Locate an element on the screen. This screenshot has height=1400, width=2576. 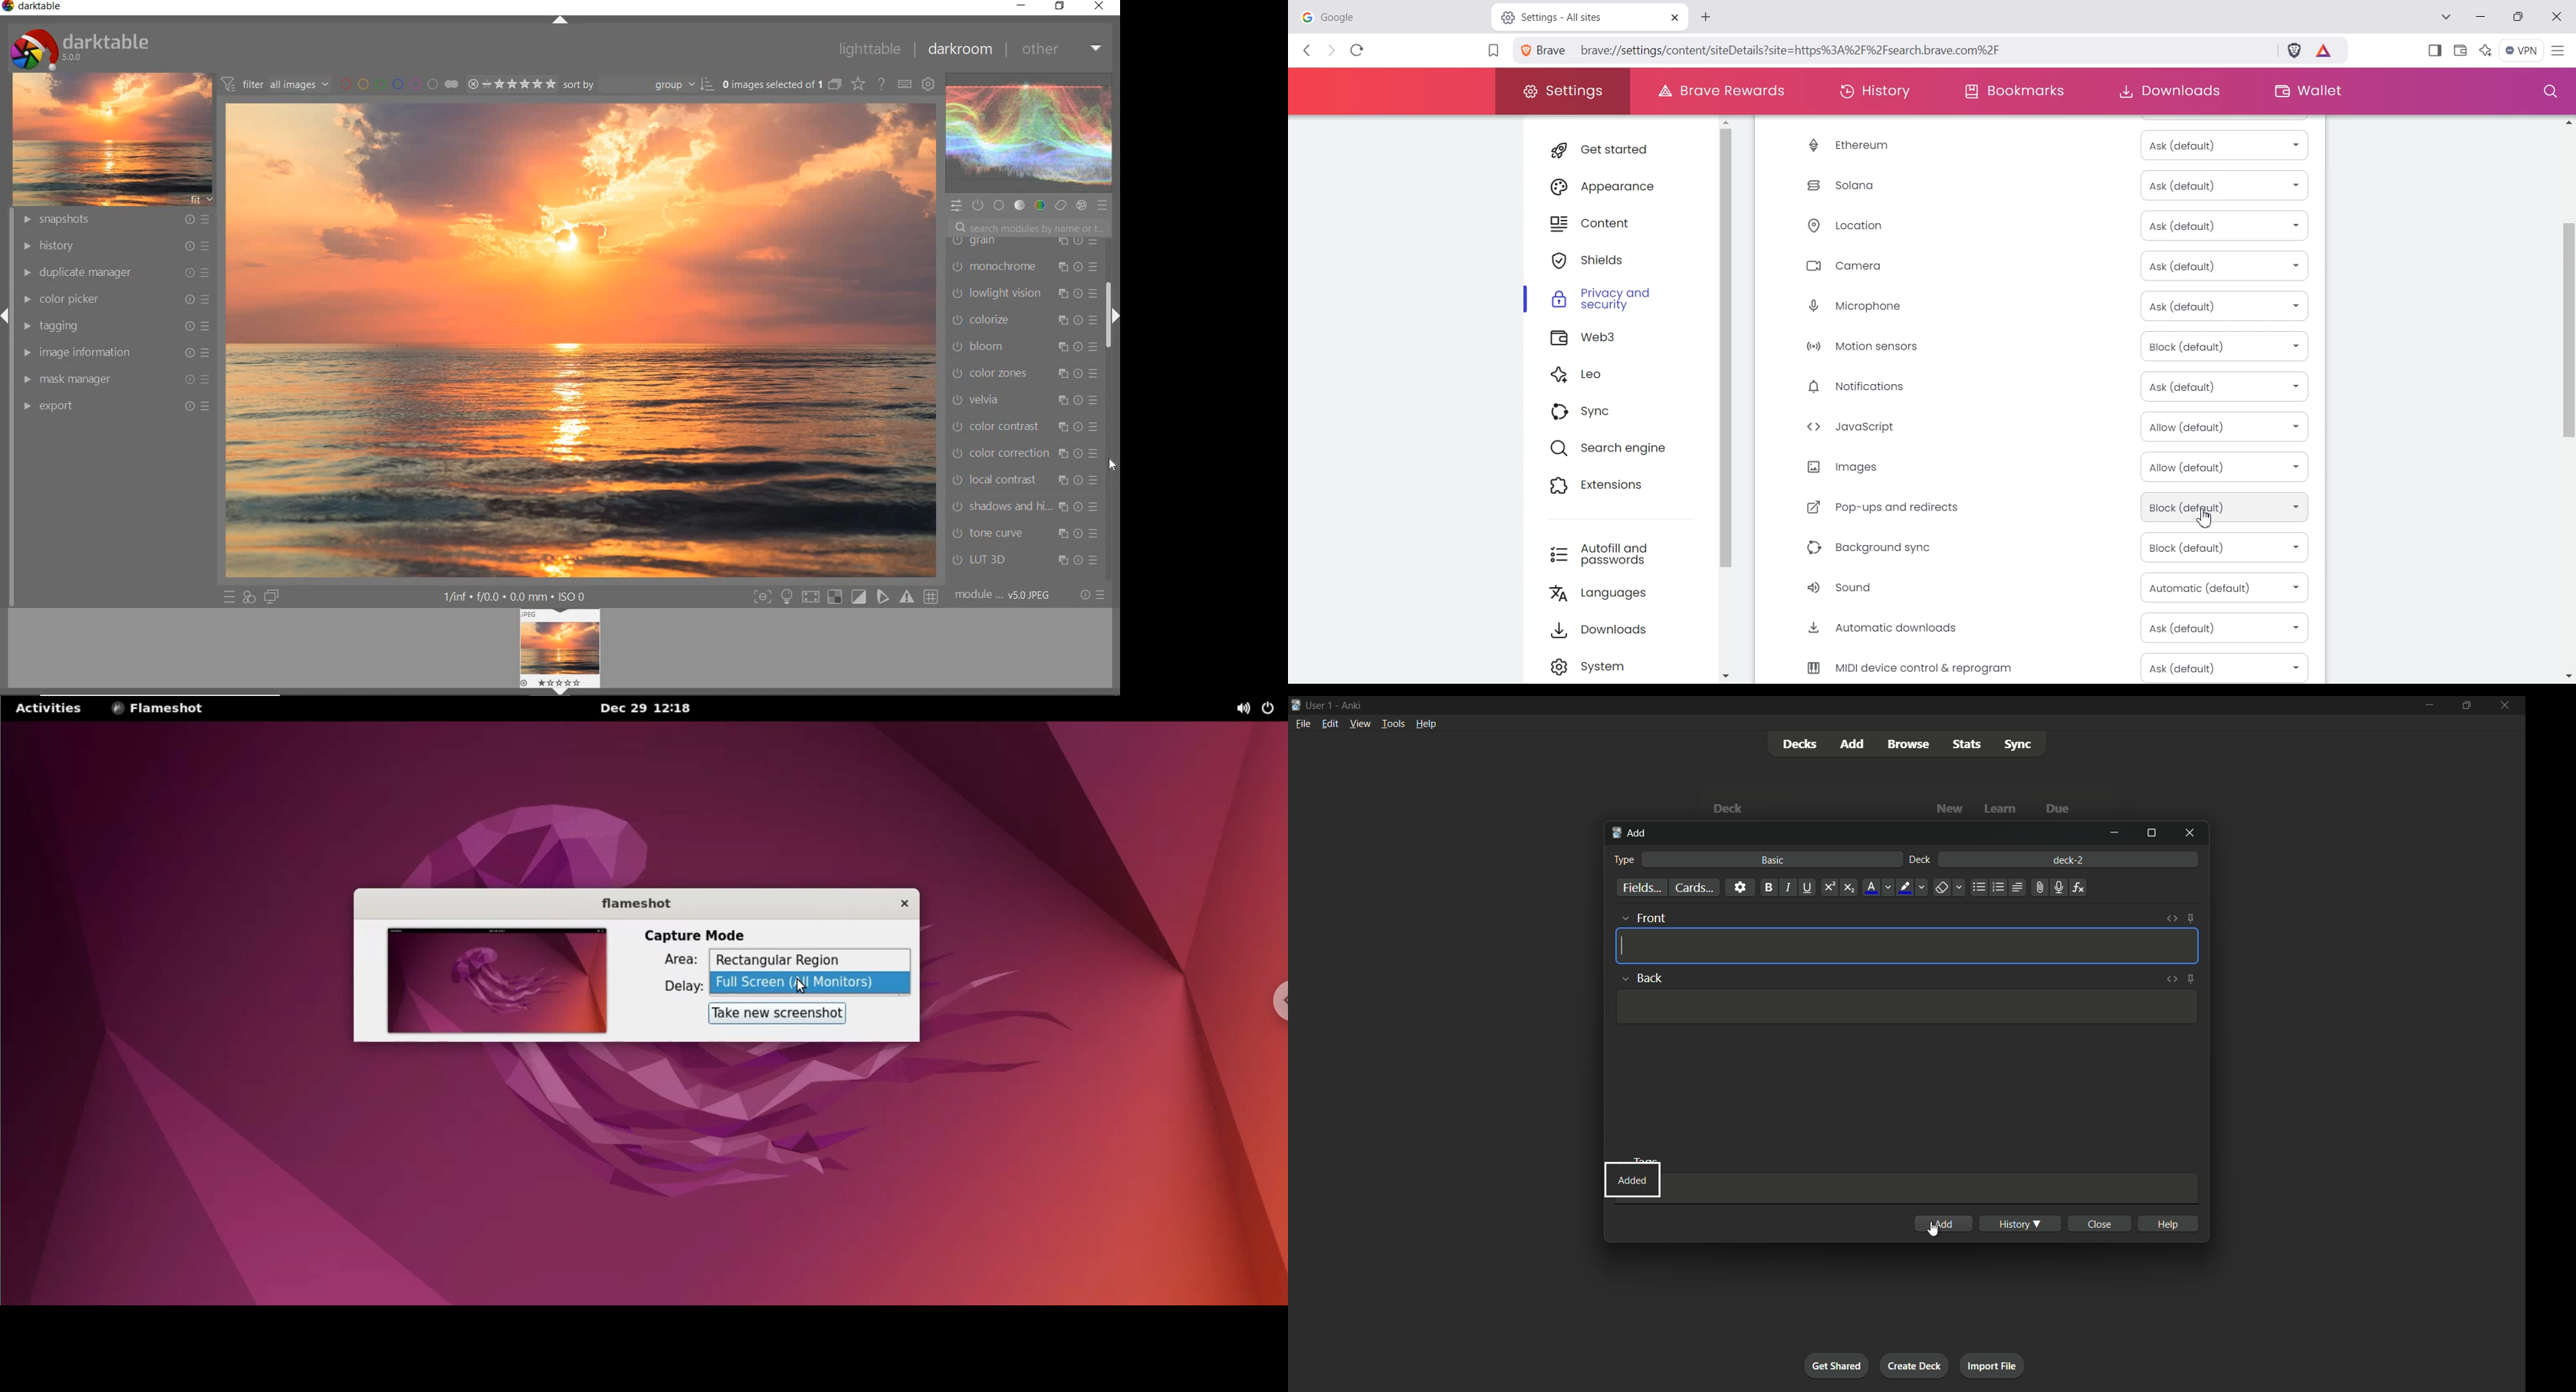
take new screenshot is located at coordinates (778, 1014).